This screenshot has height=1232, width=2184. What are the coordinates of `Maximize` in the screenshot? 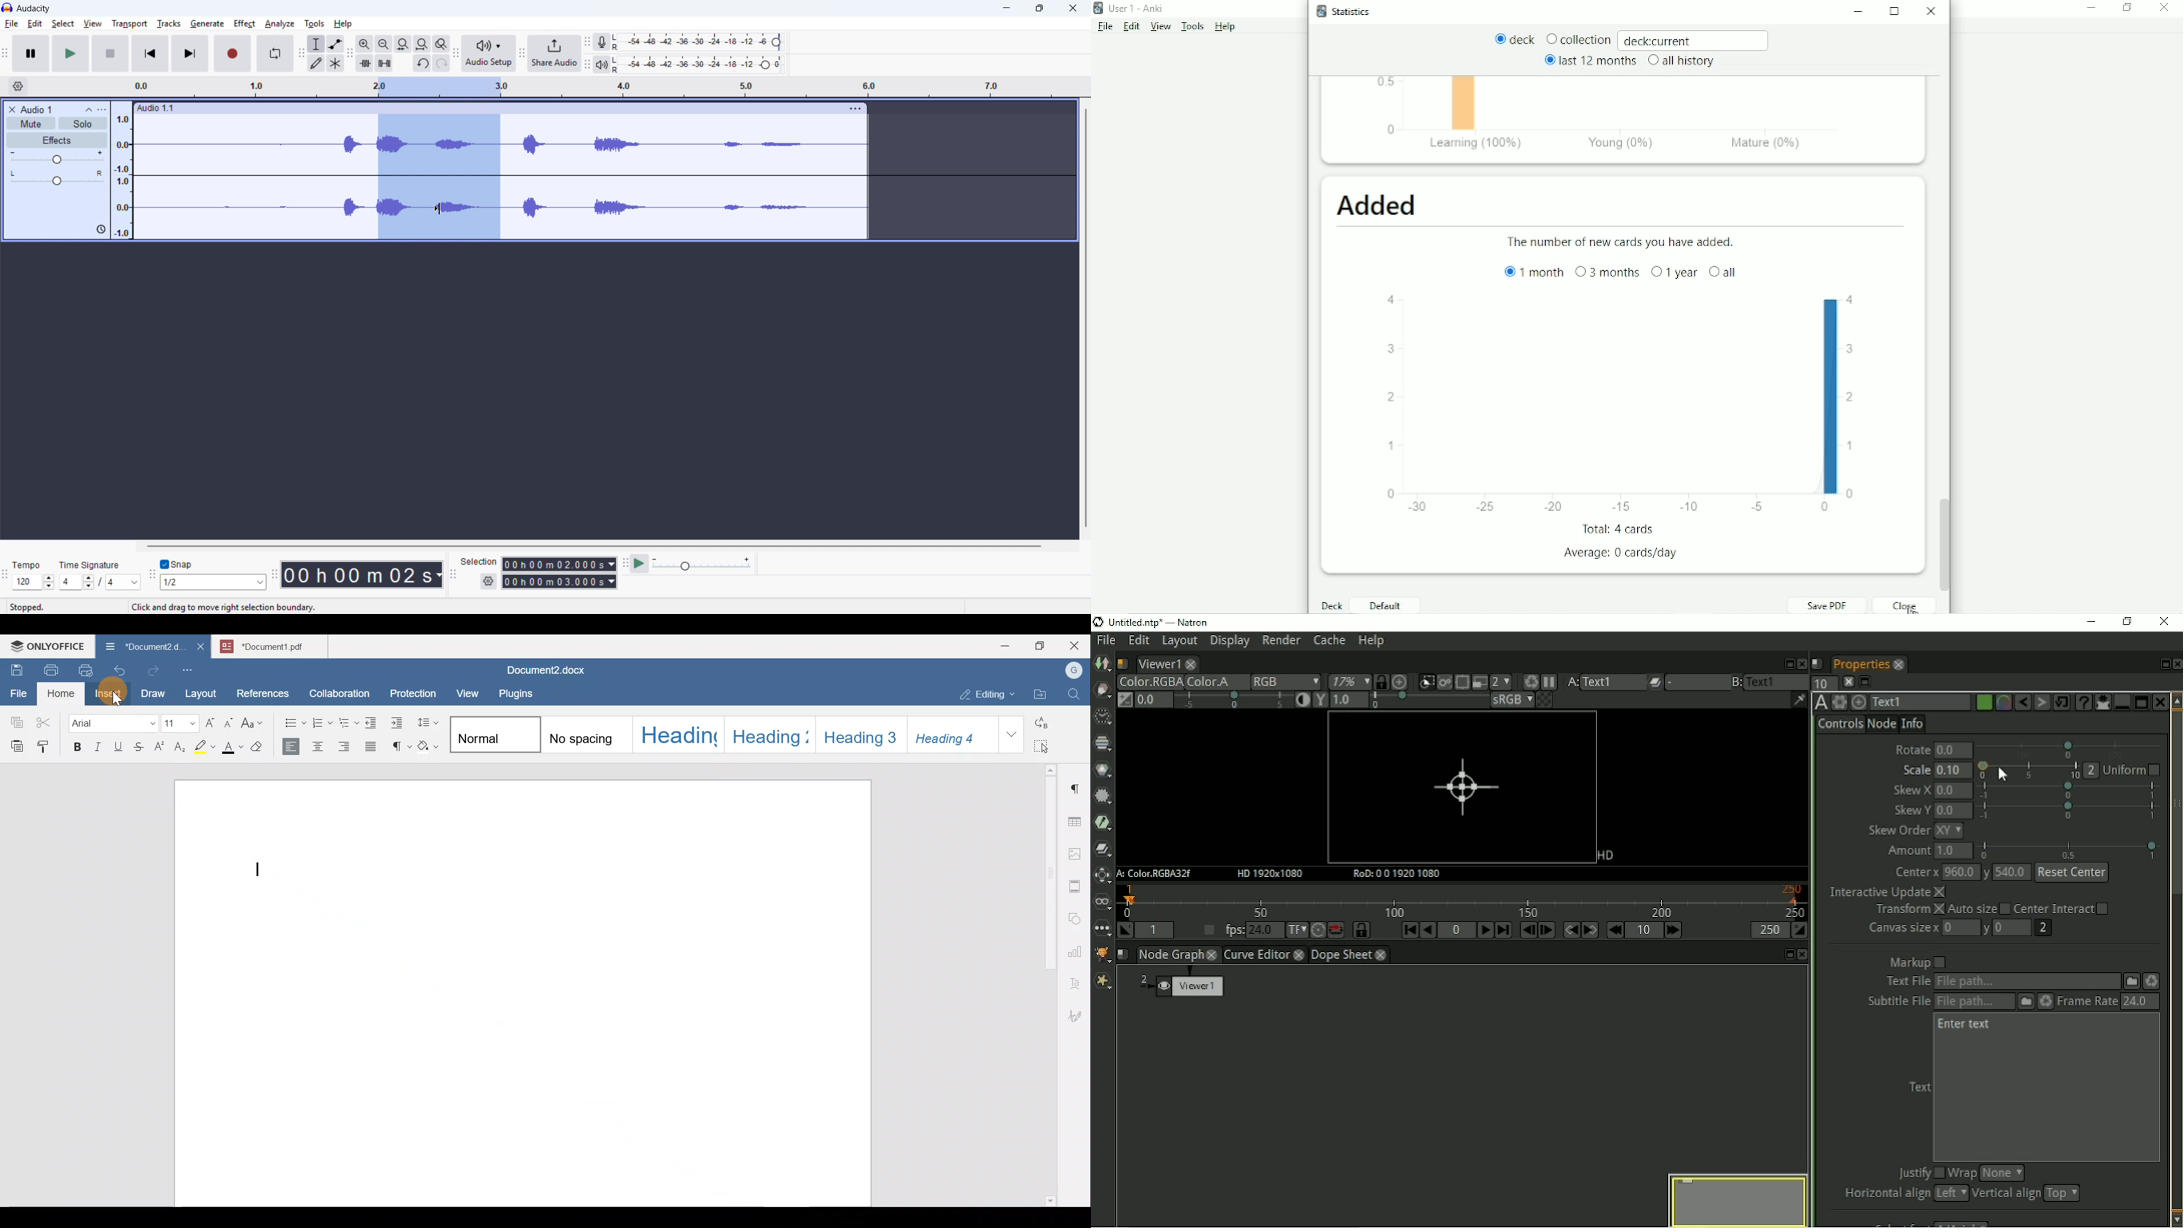 It's located at (1896, 11).